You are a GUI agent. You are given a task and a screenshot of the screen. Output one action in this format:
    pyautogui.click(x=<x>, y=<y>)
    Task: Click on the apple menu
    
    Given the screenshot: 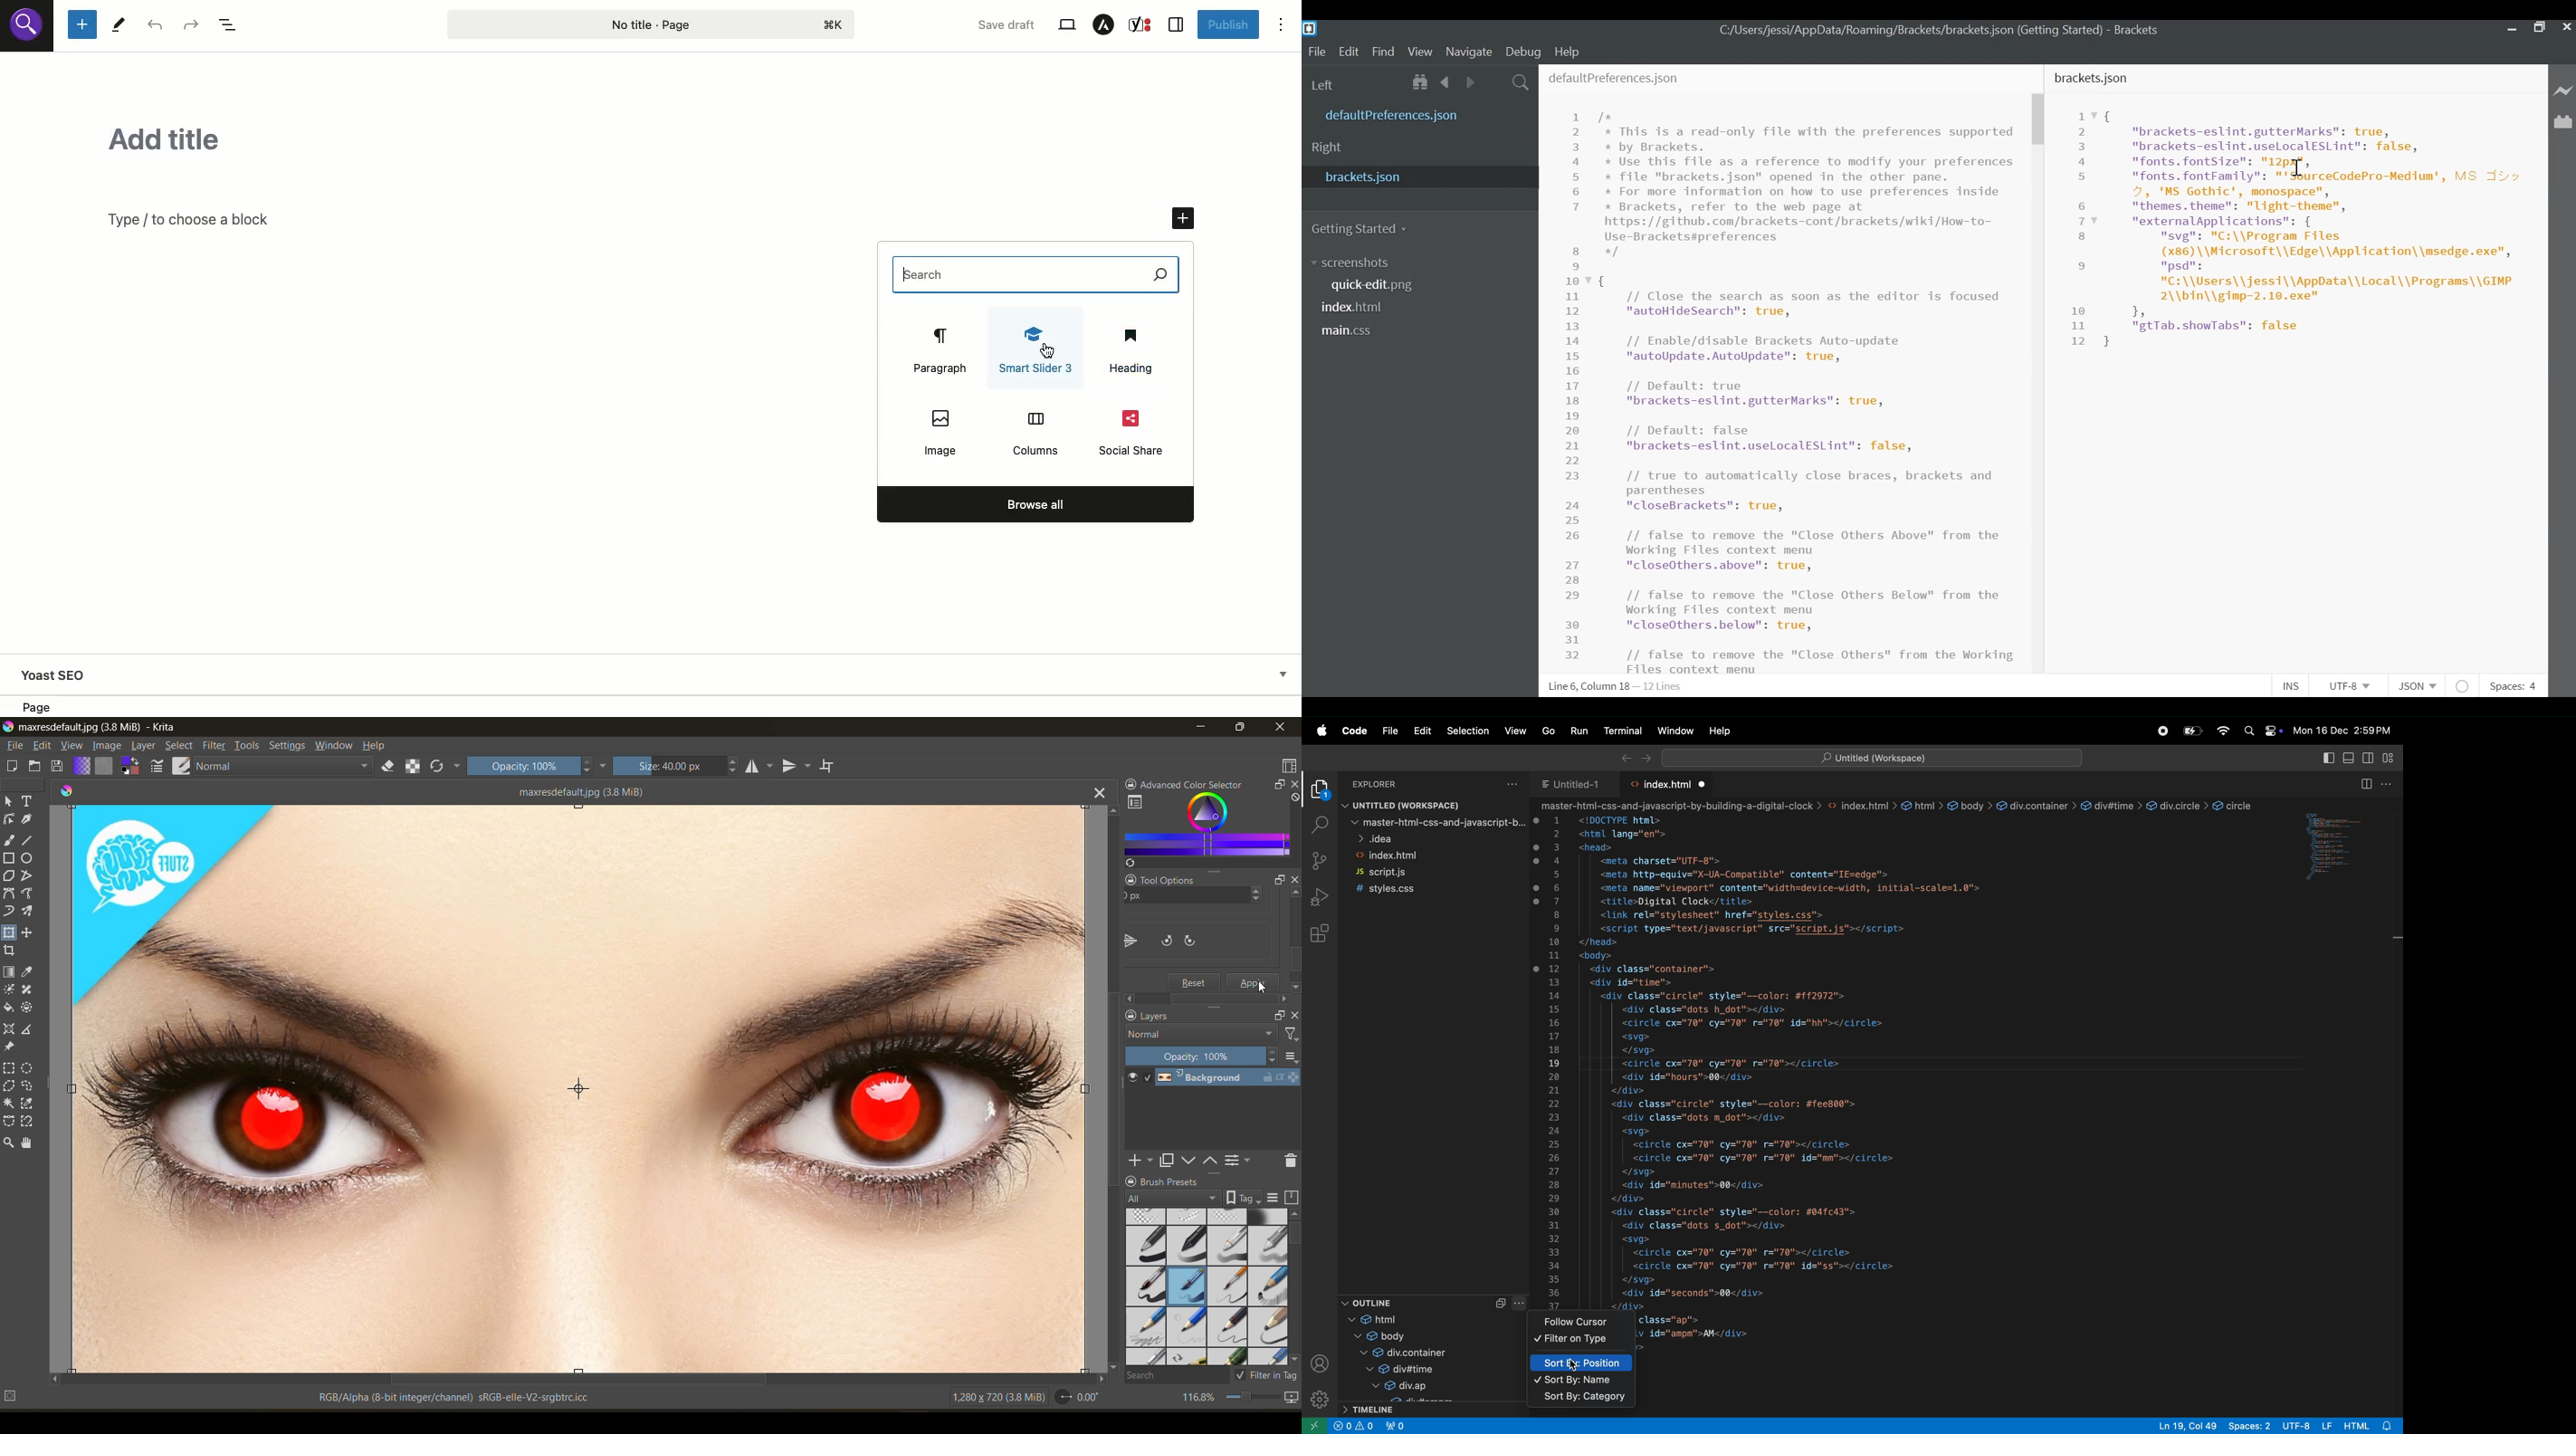 What is the action you would take?
    pyautogui.click(x=1318, y=730)
    